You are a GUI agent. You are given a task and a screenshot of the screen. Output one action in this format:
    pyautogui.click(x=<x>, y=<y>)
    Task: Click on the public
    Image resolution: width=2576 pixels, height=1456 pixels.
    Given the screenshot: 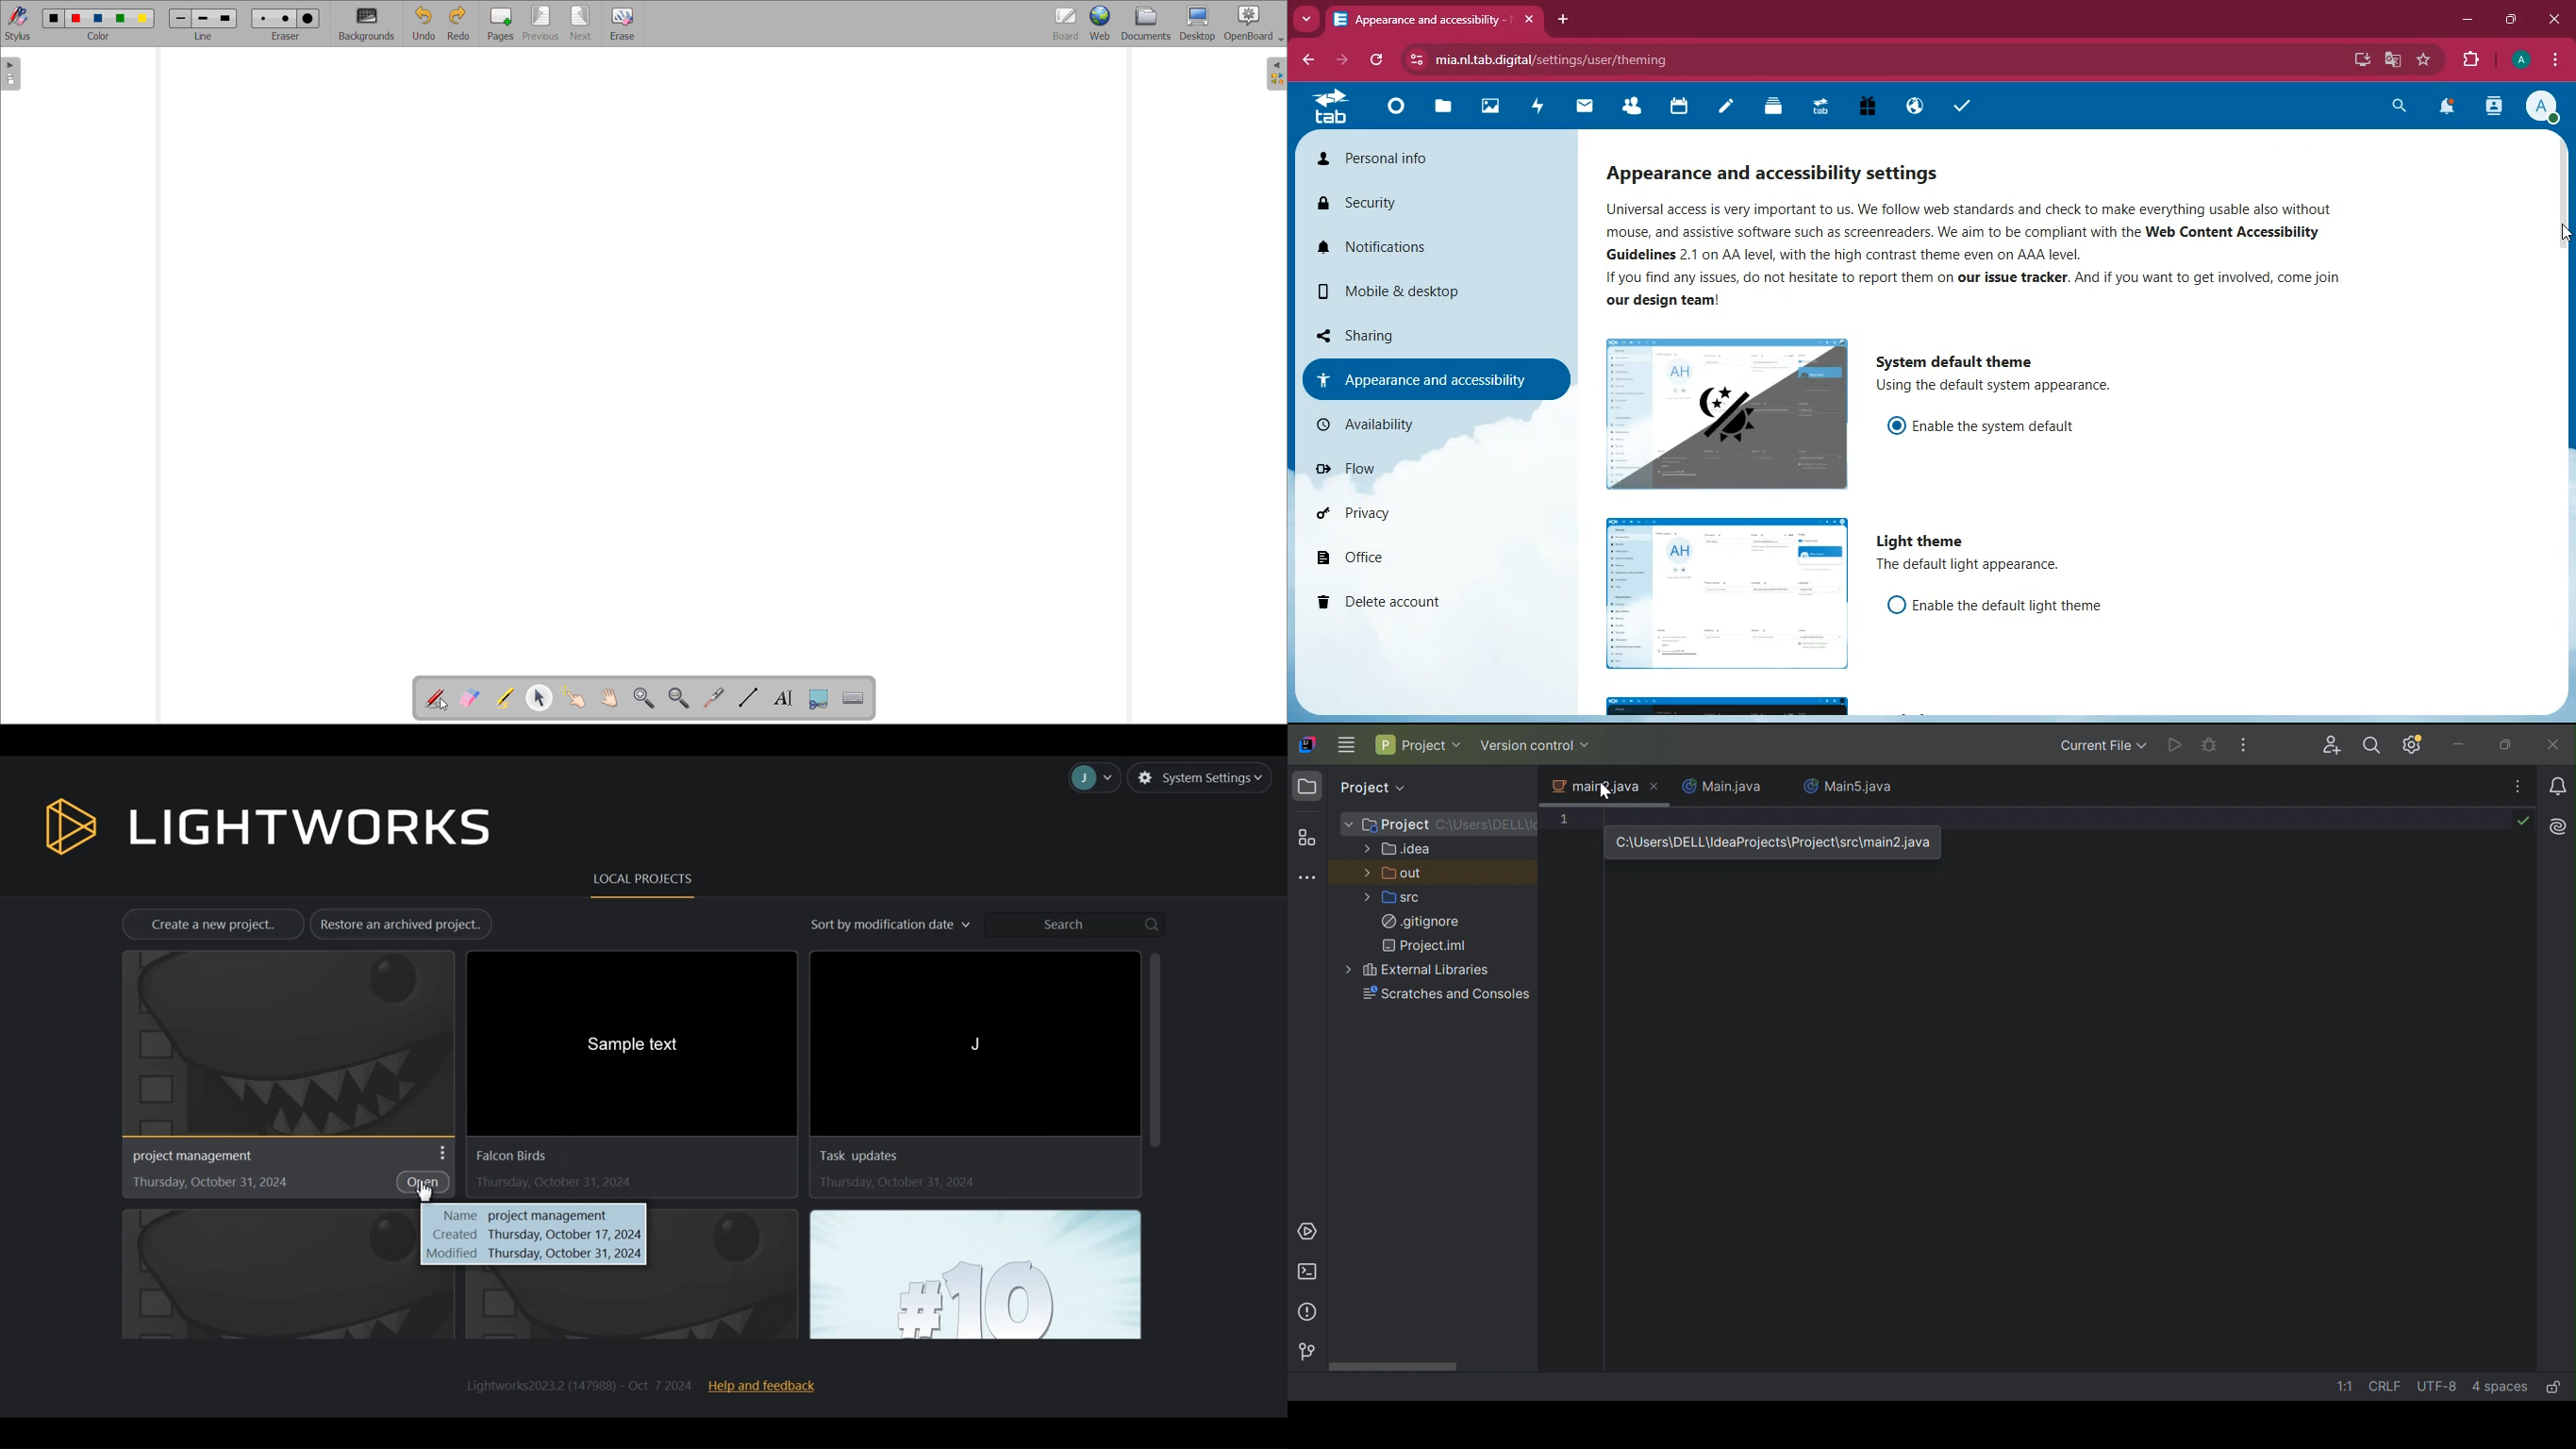 What is the action you would take?
    pyautogui.click(x=1912, y=106)
    